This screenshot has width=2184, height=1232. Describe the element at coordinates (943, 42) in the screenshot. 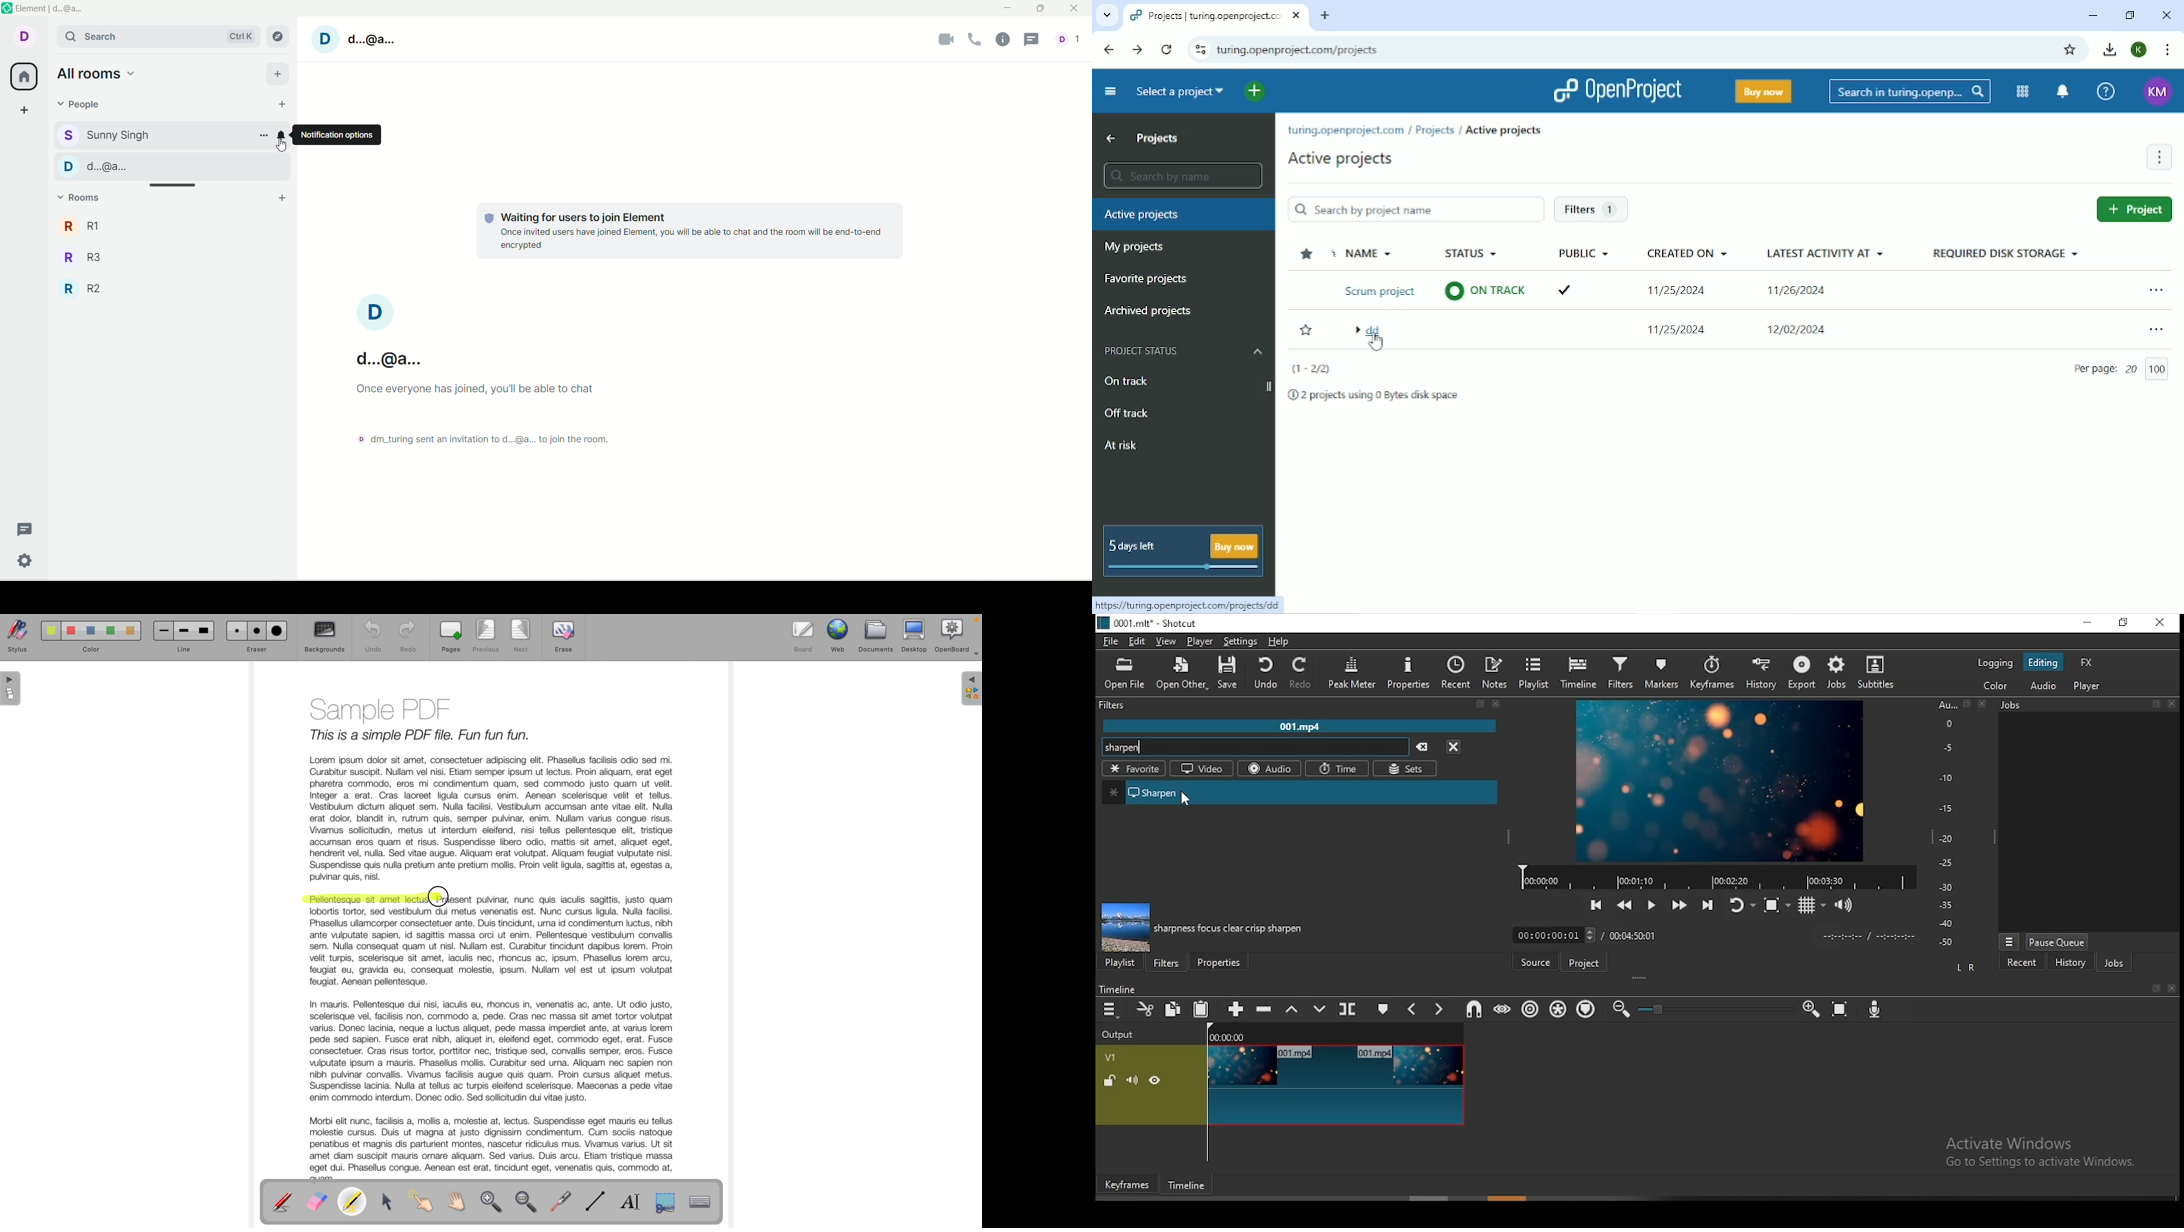

I see `video call` at that location.